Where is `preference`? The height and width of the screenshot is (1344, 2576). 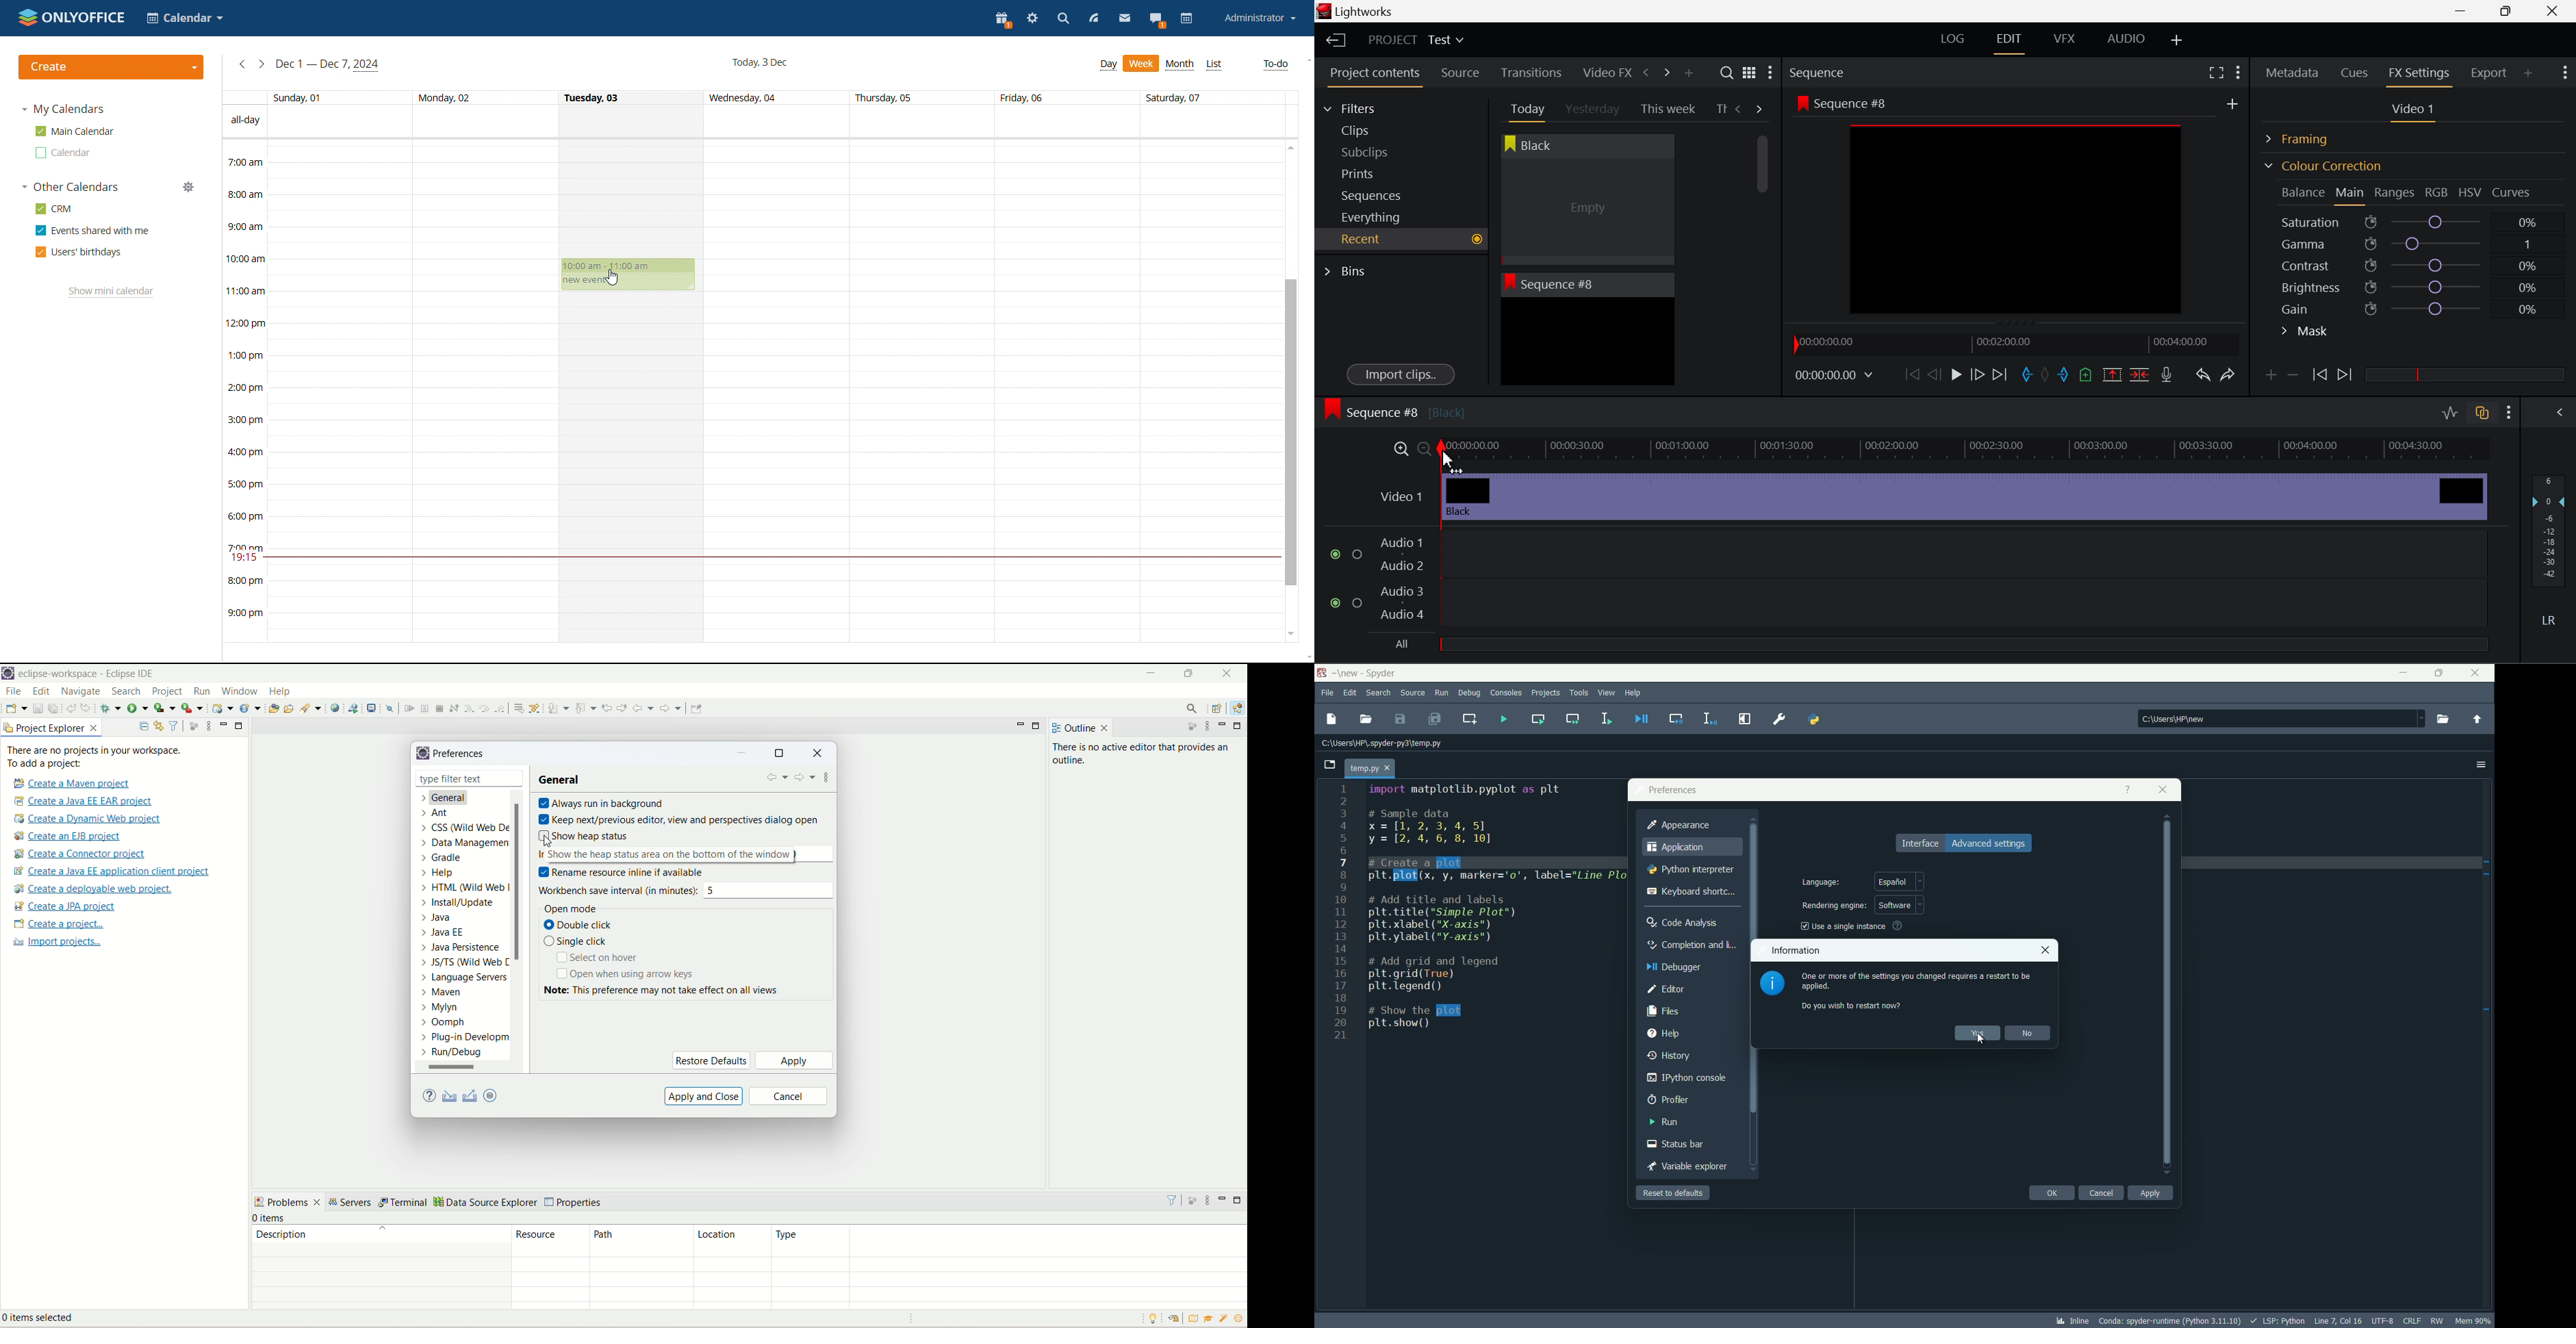
preference is located at coordinates (461, 754).